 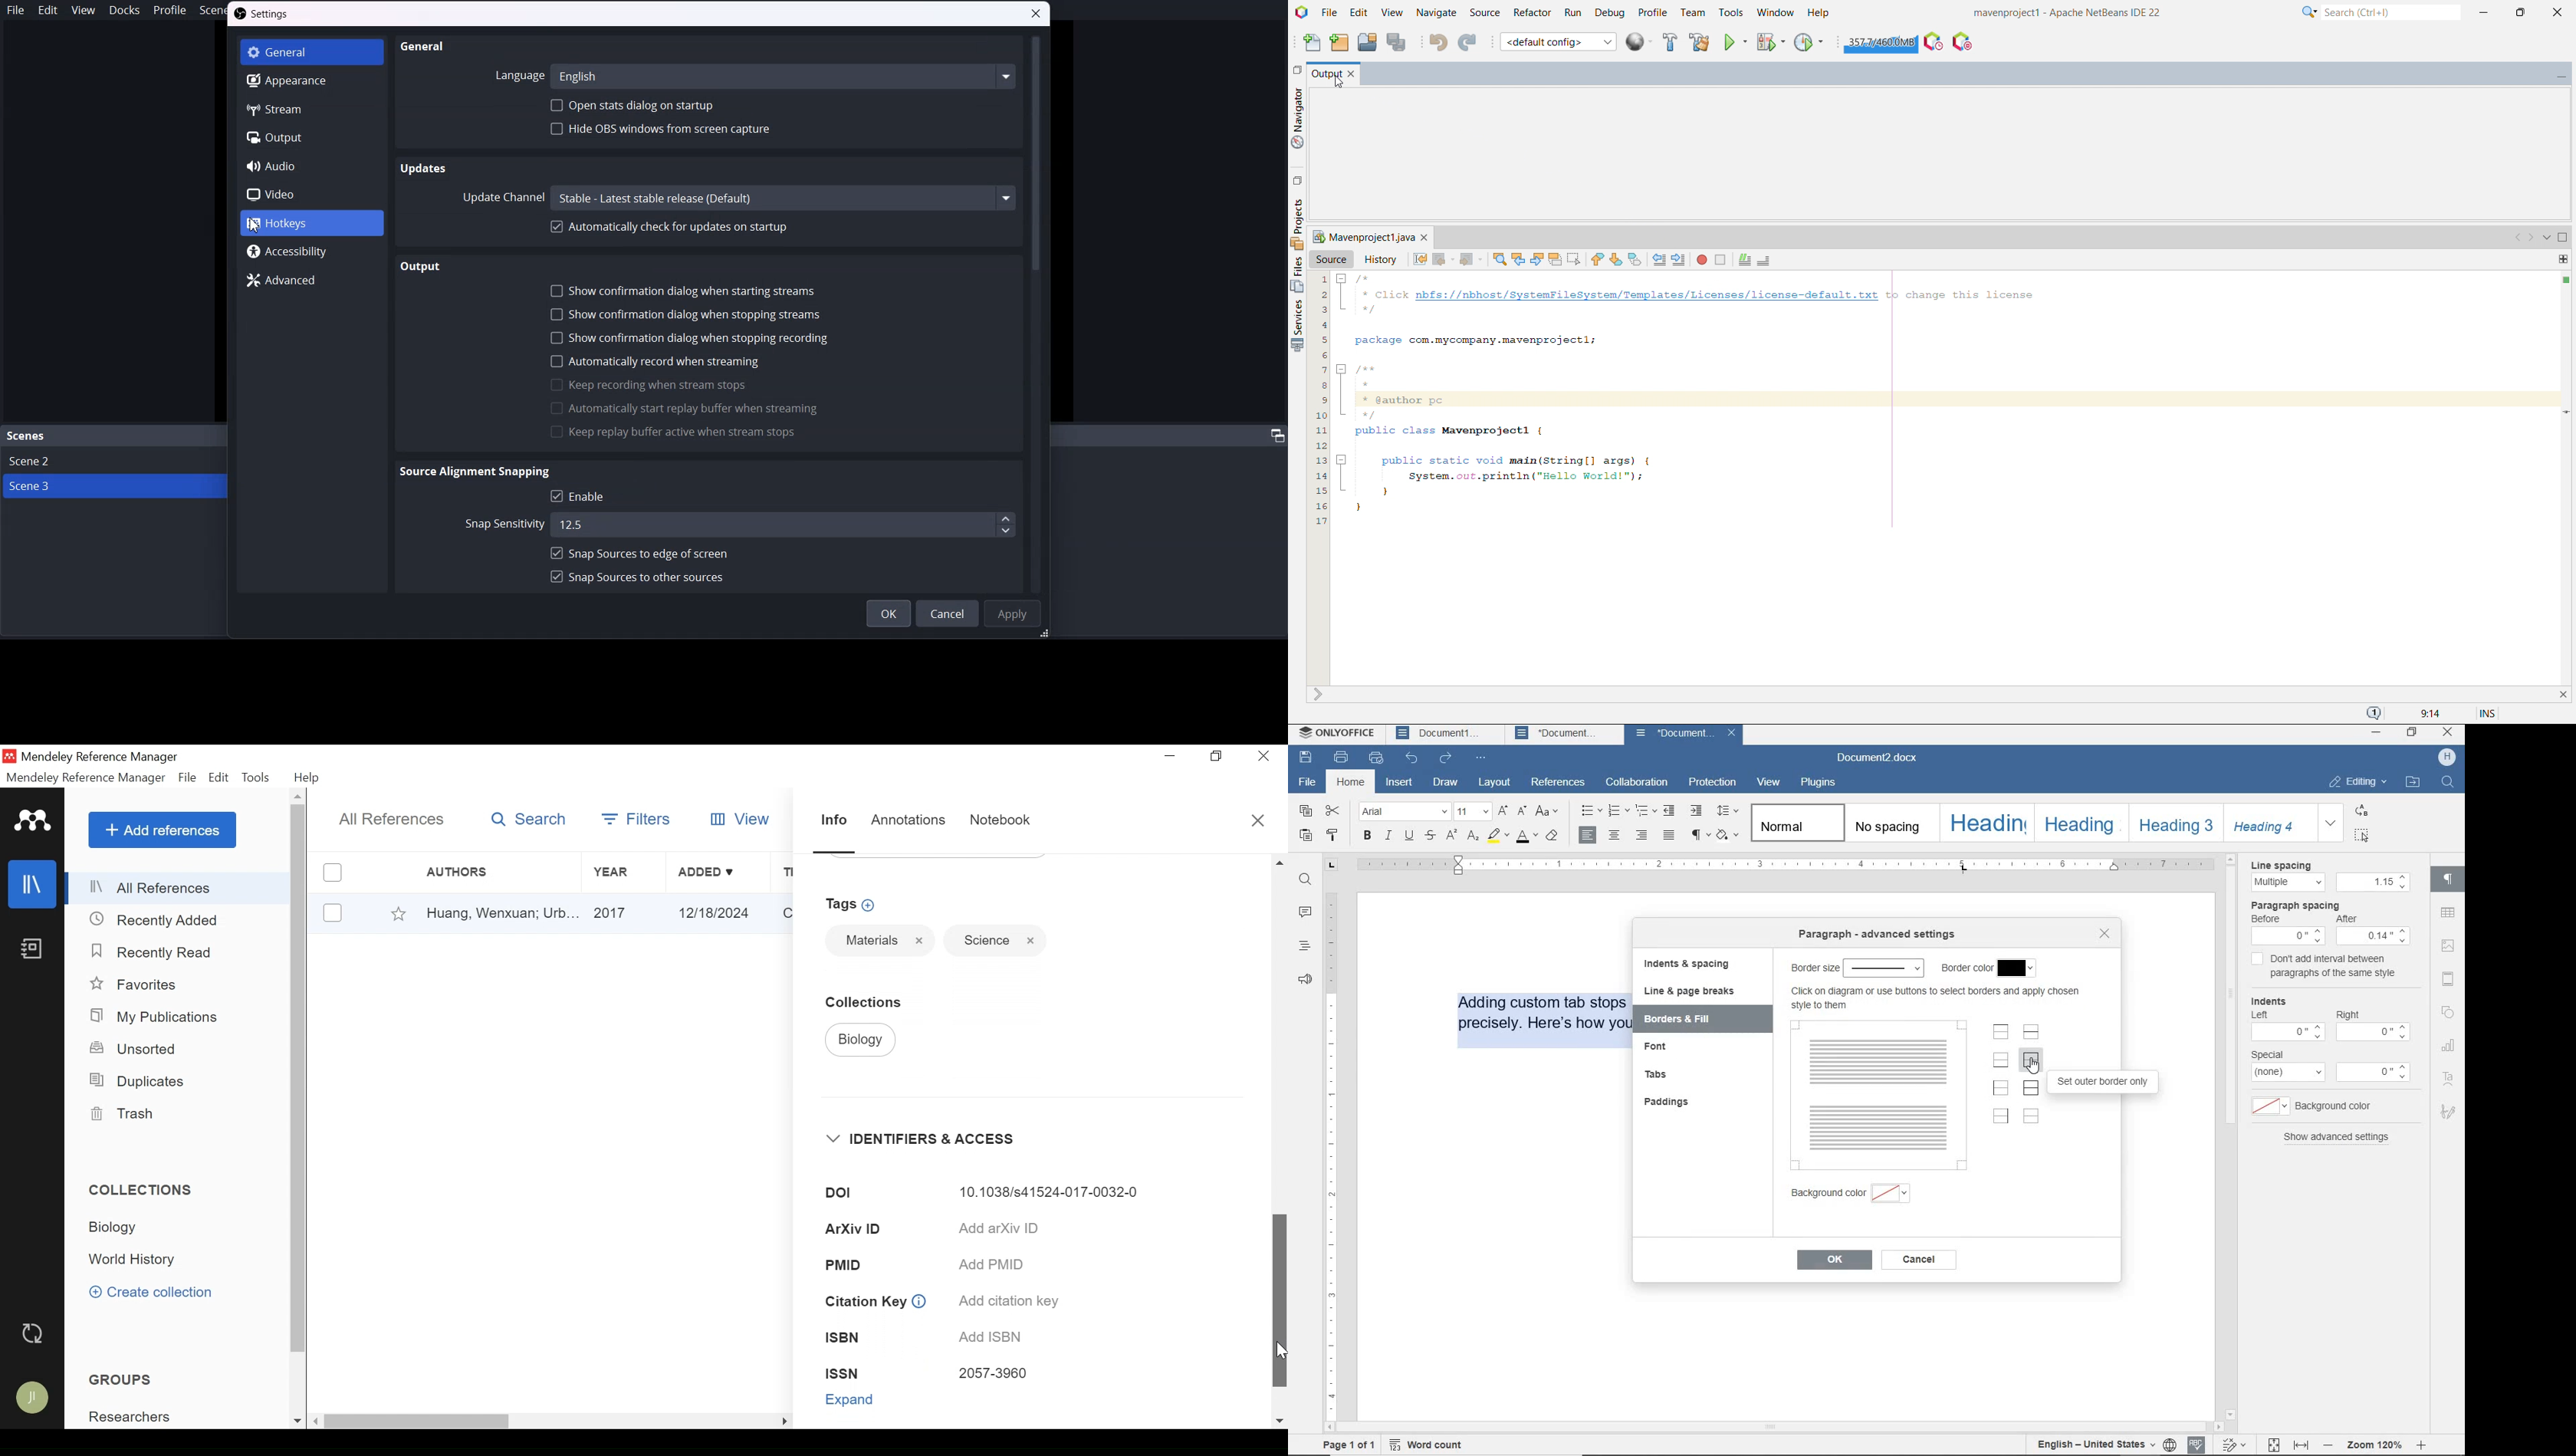 What do you see at coordinates (2336, 1105) in the screenshot?
I see `background color` at bounding box center [2336, 1105].